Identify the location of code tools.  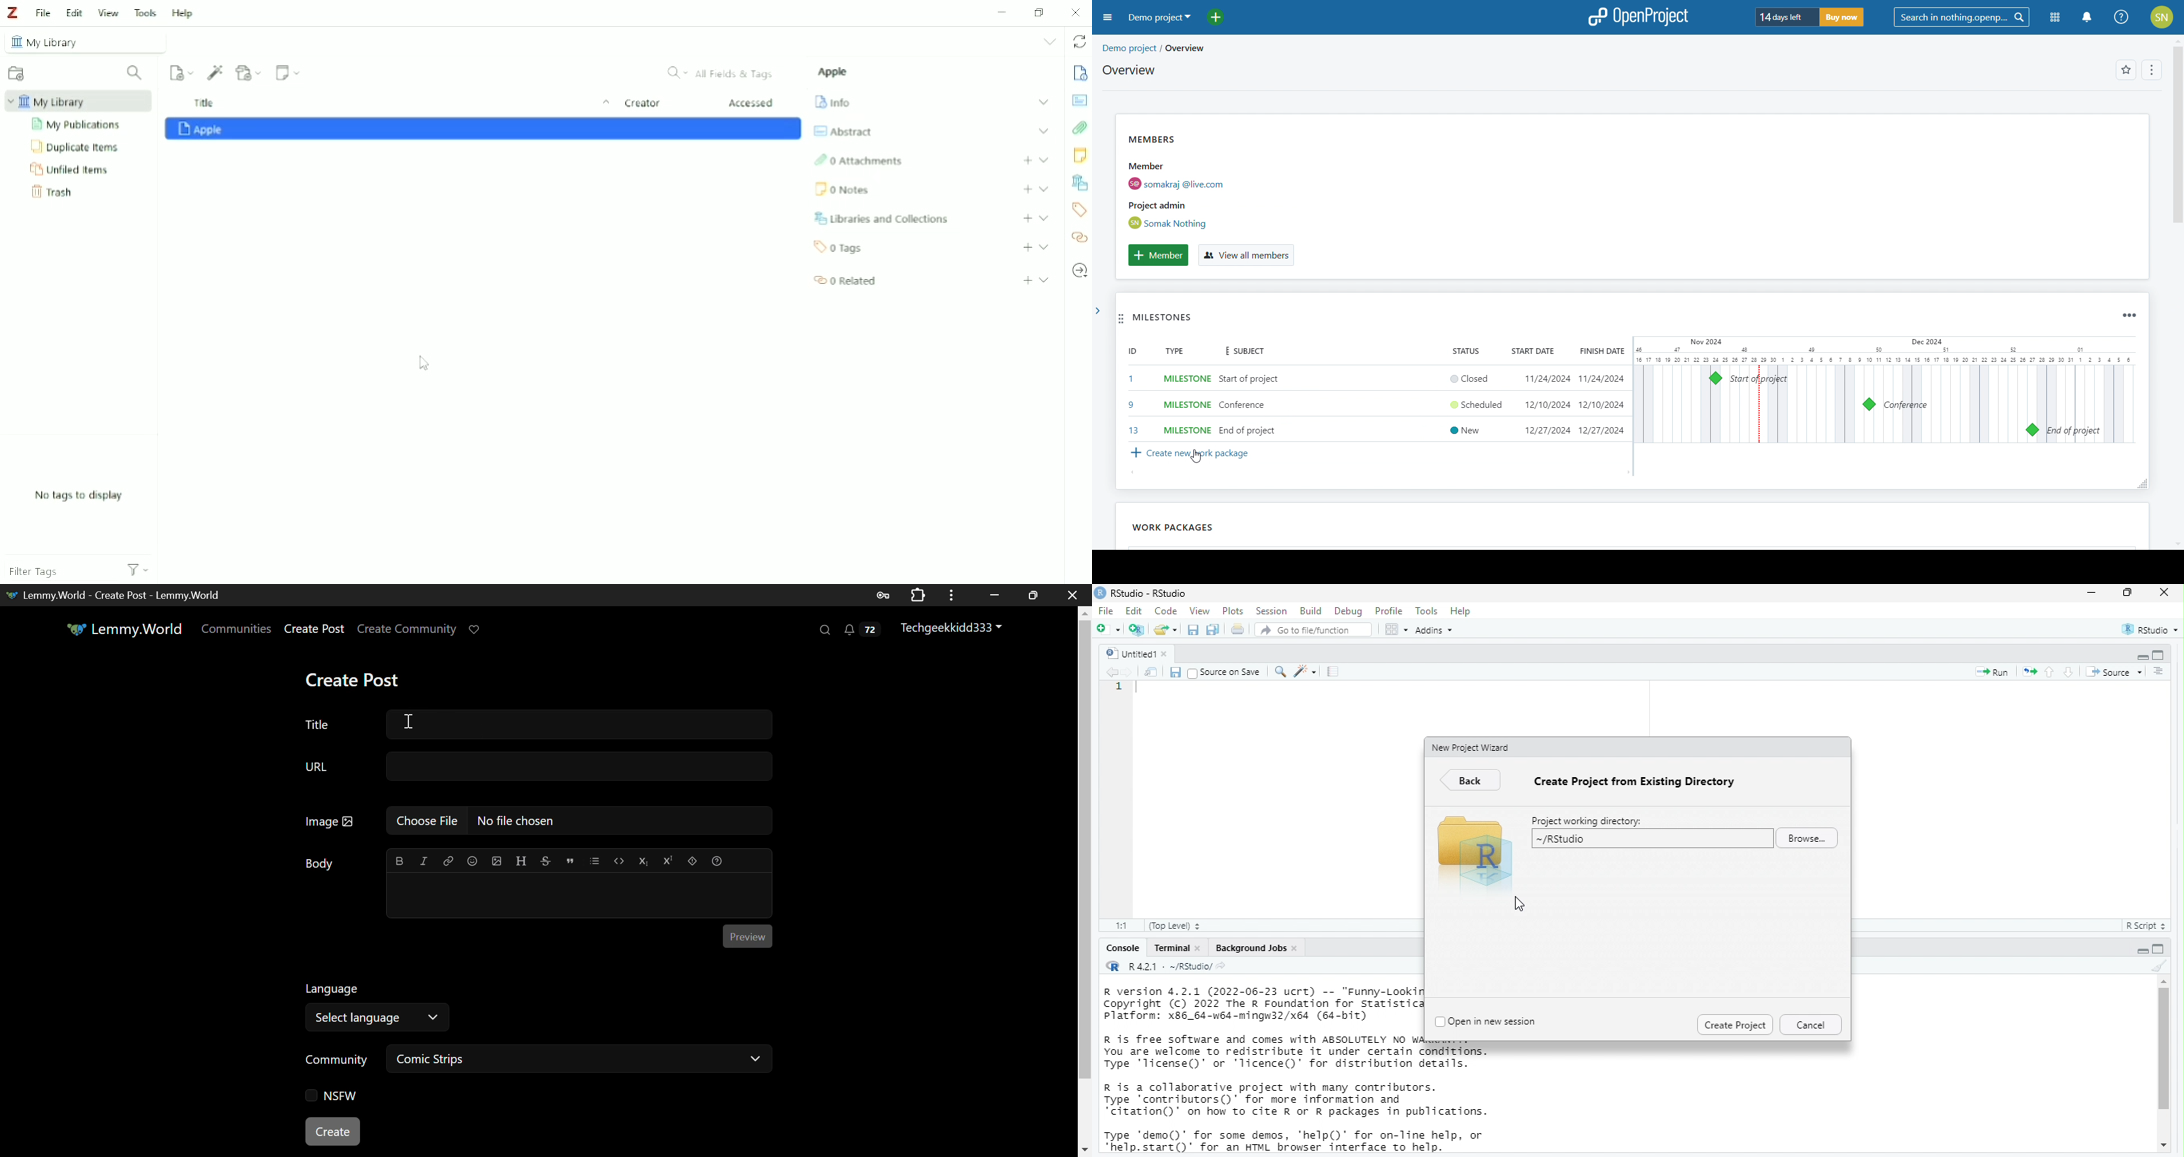
(1305, 672).